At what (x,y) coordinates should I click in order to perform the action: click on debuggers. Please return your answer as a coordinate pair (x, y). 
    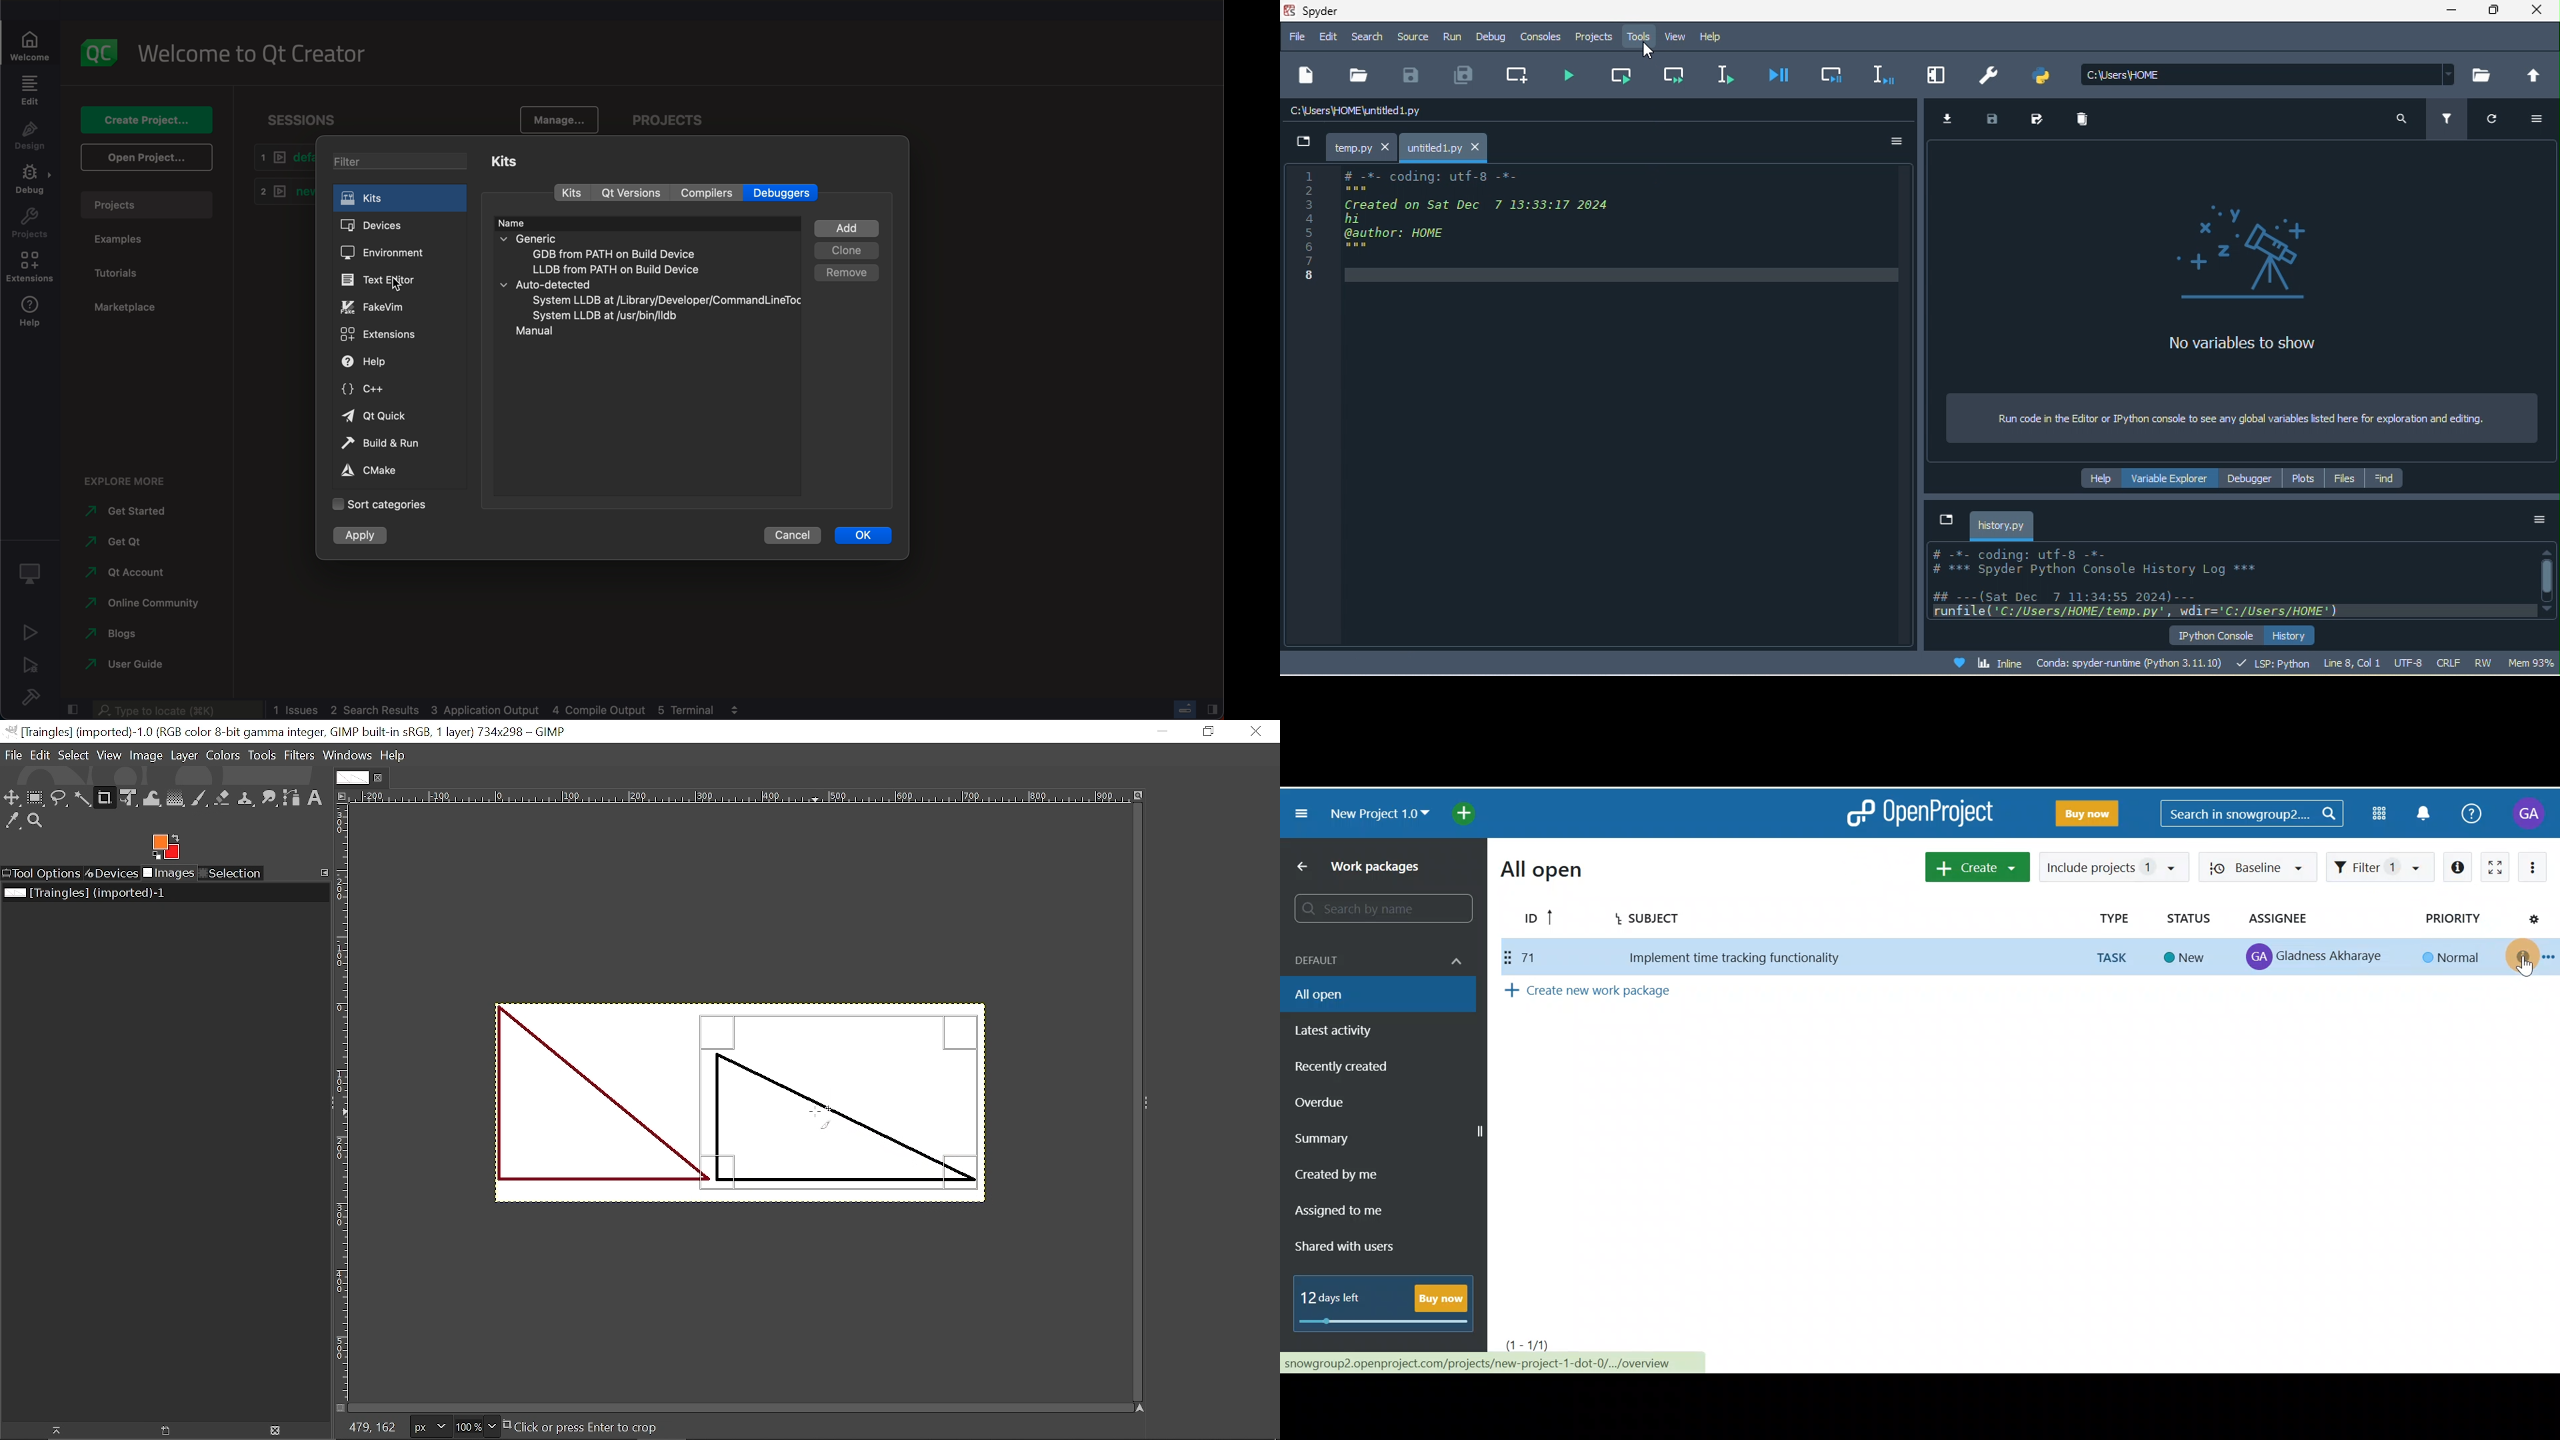
    Looking at the image, I should click on (786, 193).